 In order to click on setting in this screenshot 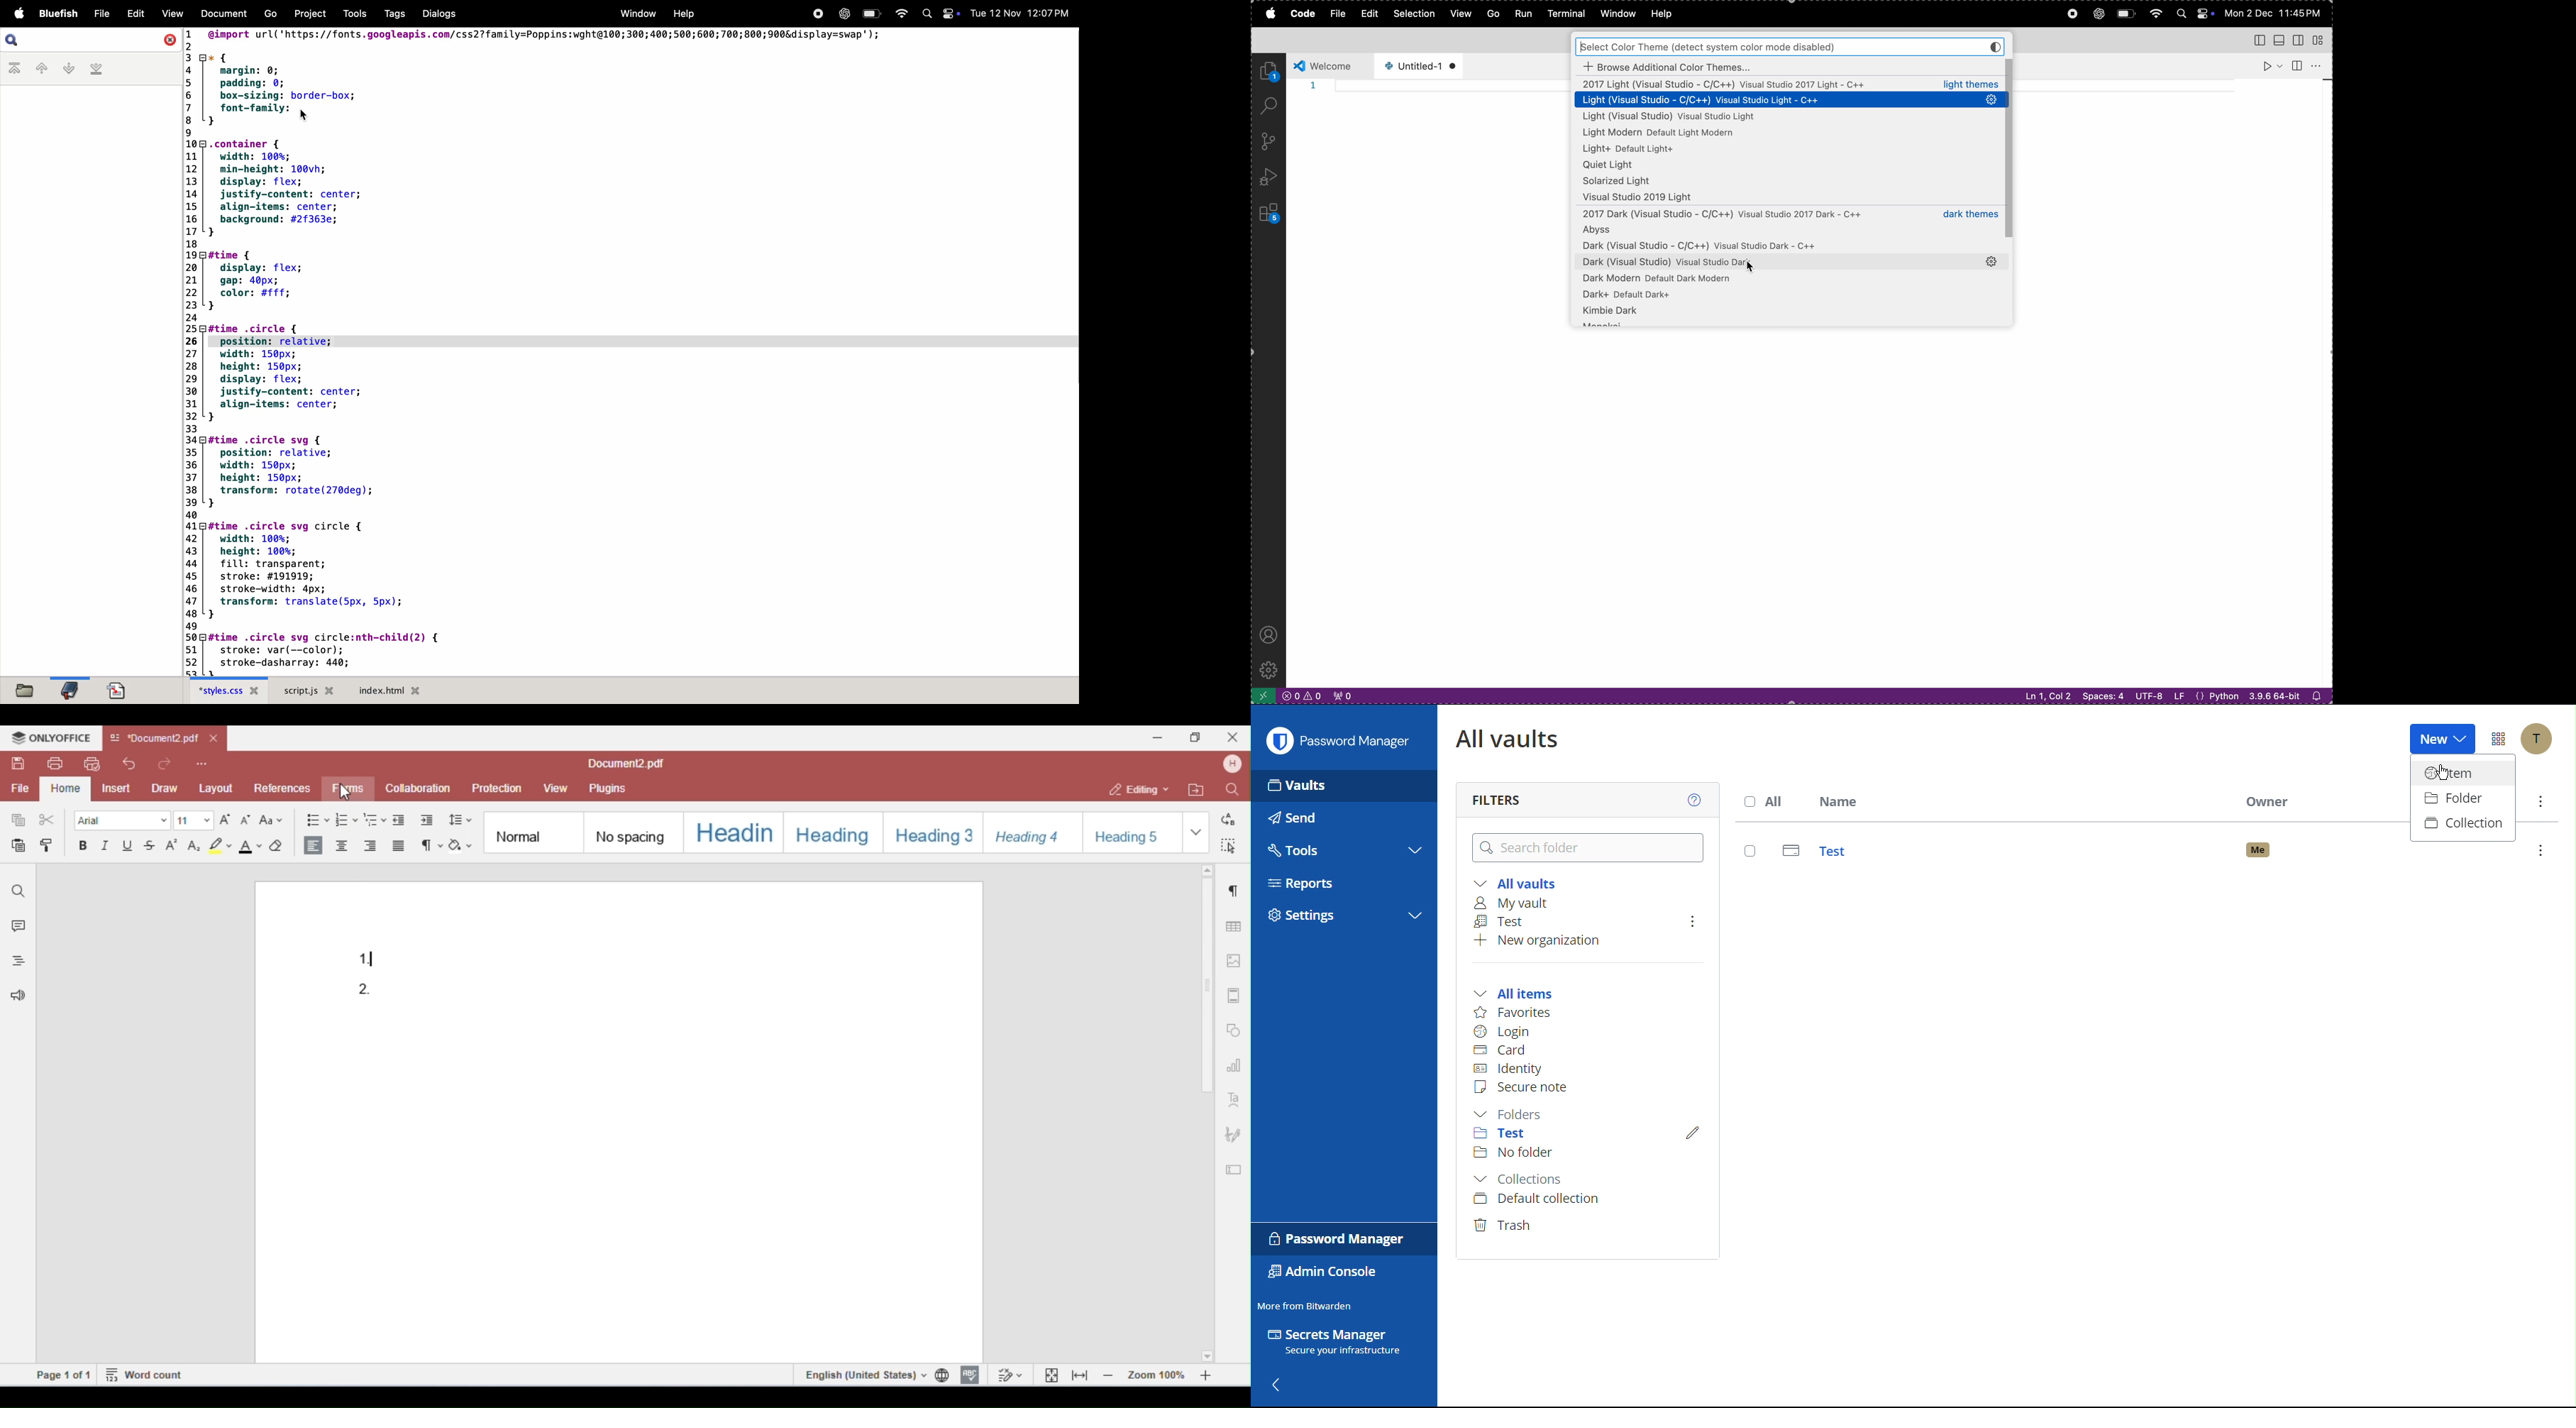, I will do `click(1994, 262)`.